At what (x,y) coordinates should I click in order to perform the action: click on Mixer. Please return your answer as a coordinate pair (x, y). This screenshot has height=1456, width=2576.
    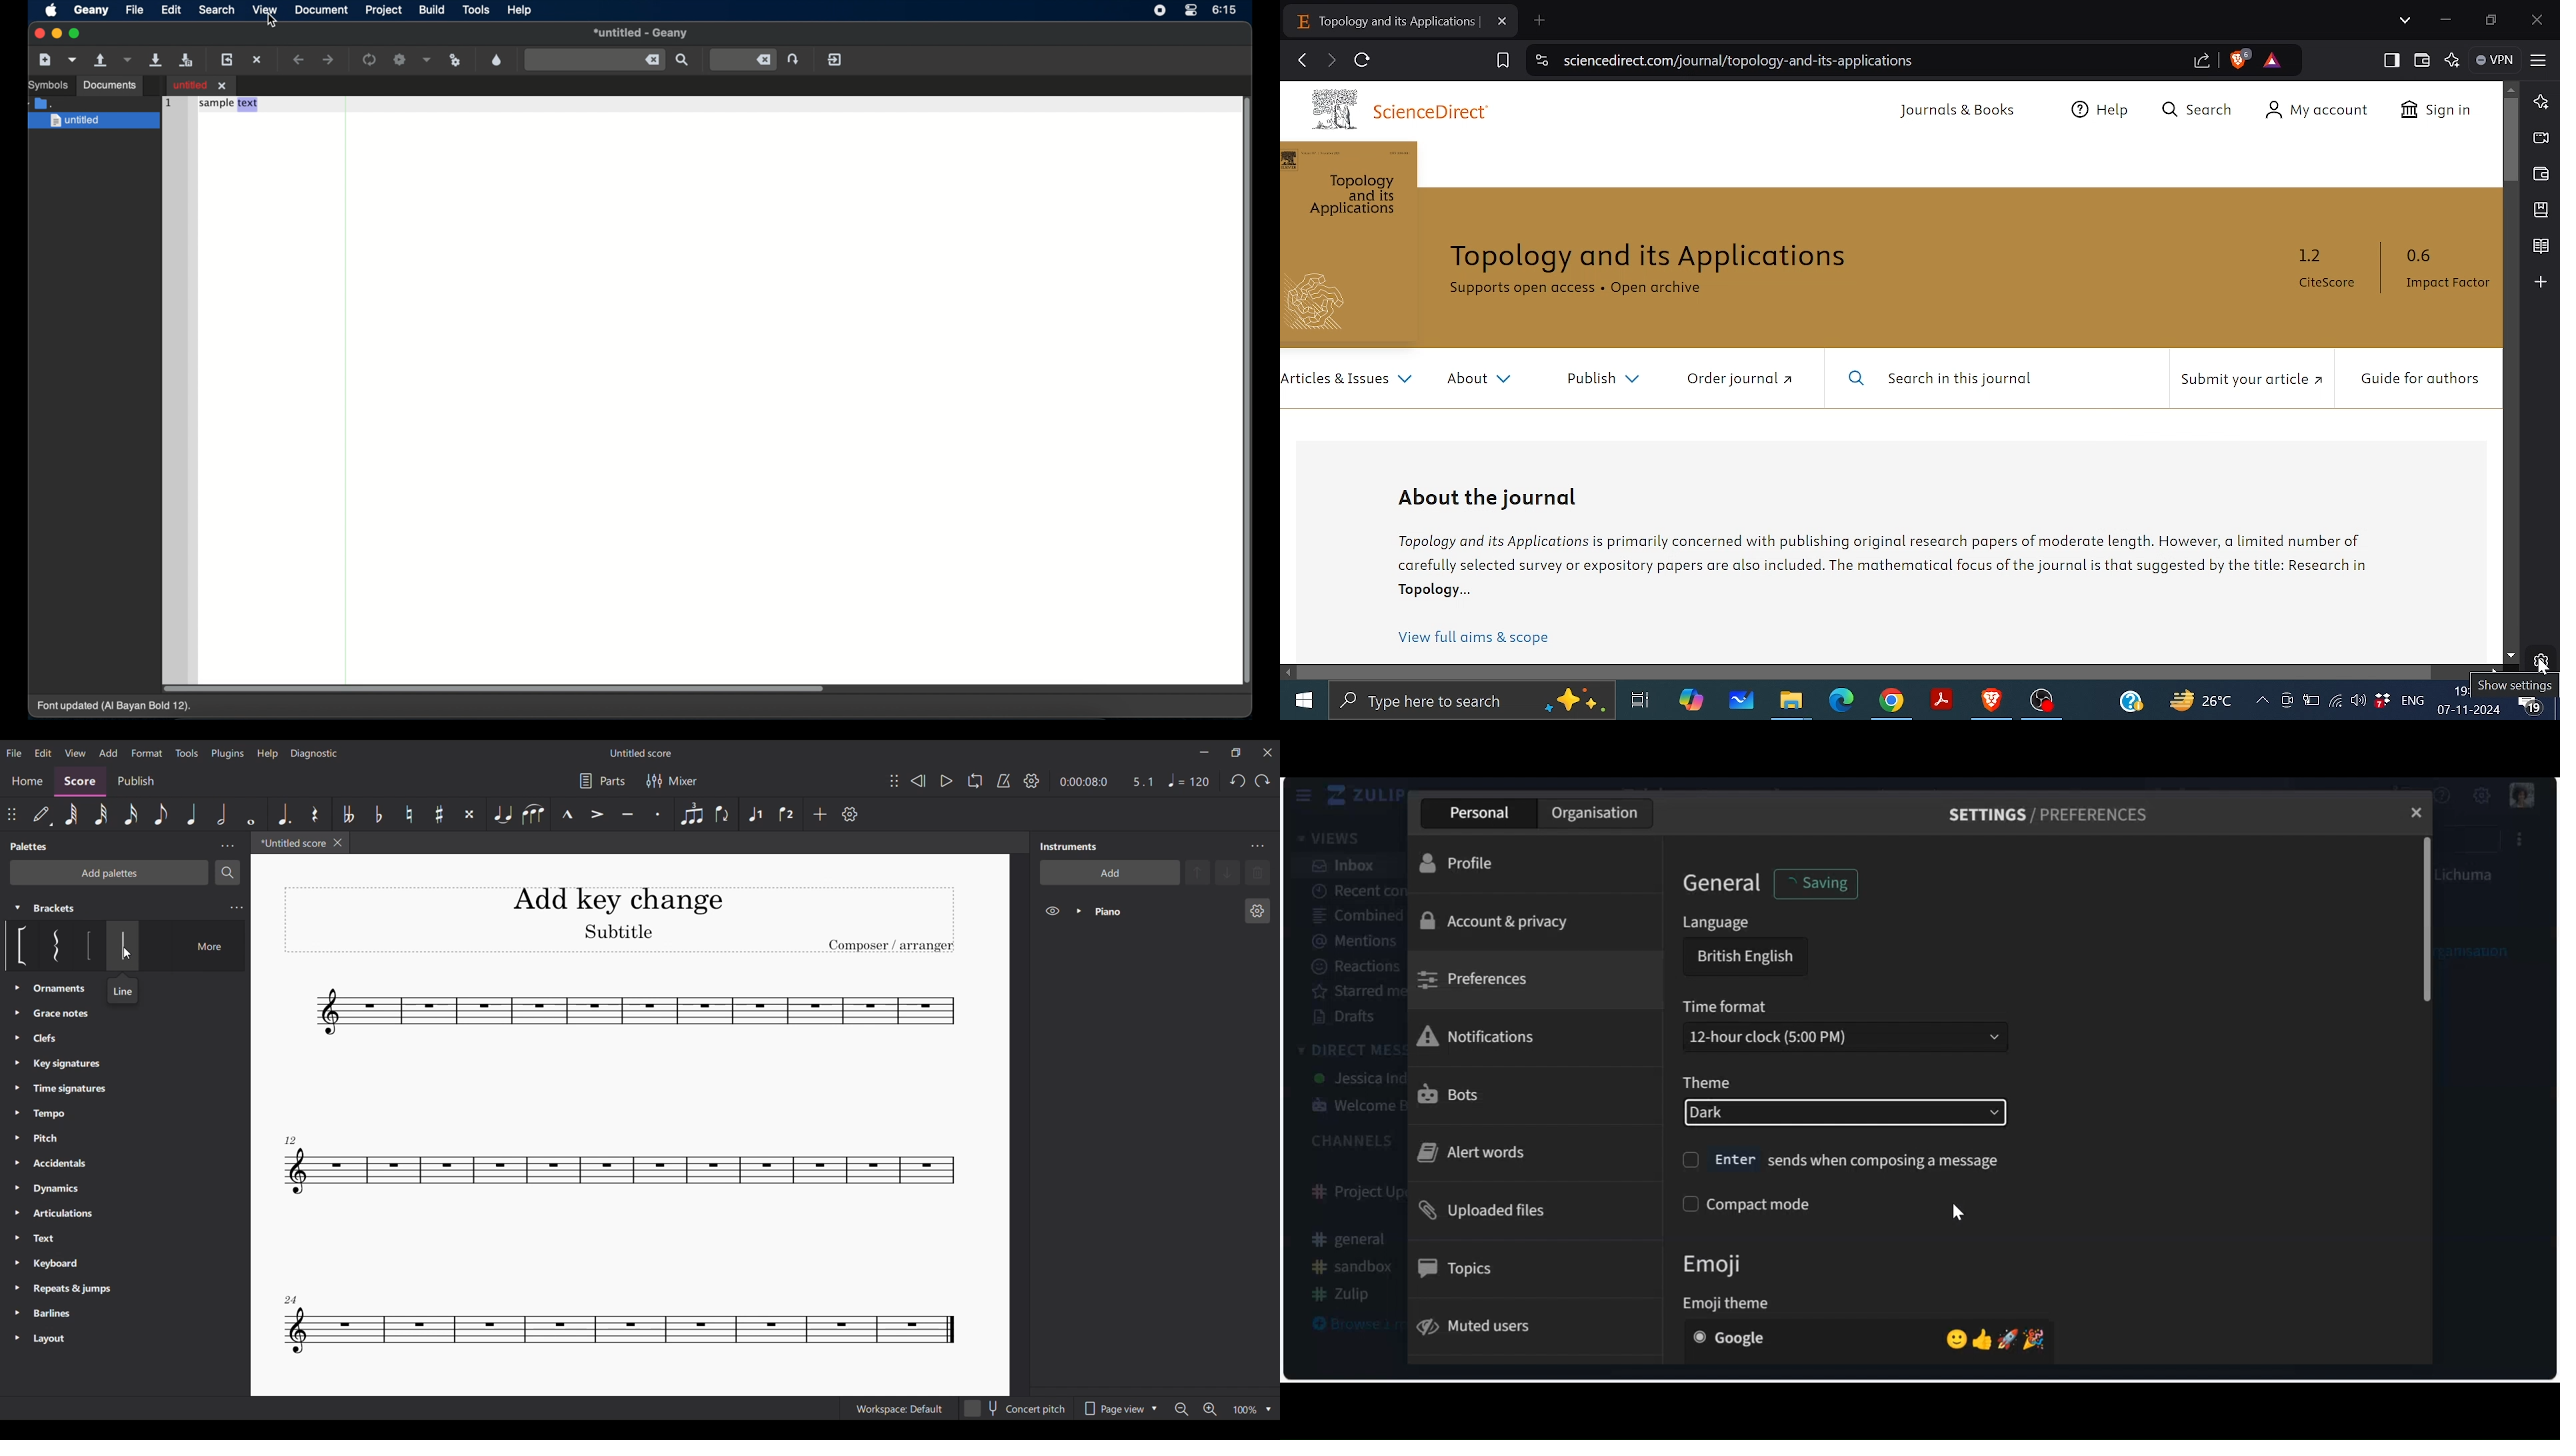
    Looking at the image, I should click on (672, 781).